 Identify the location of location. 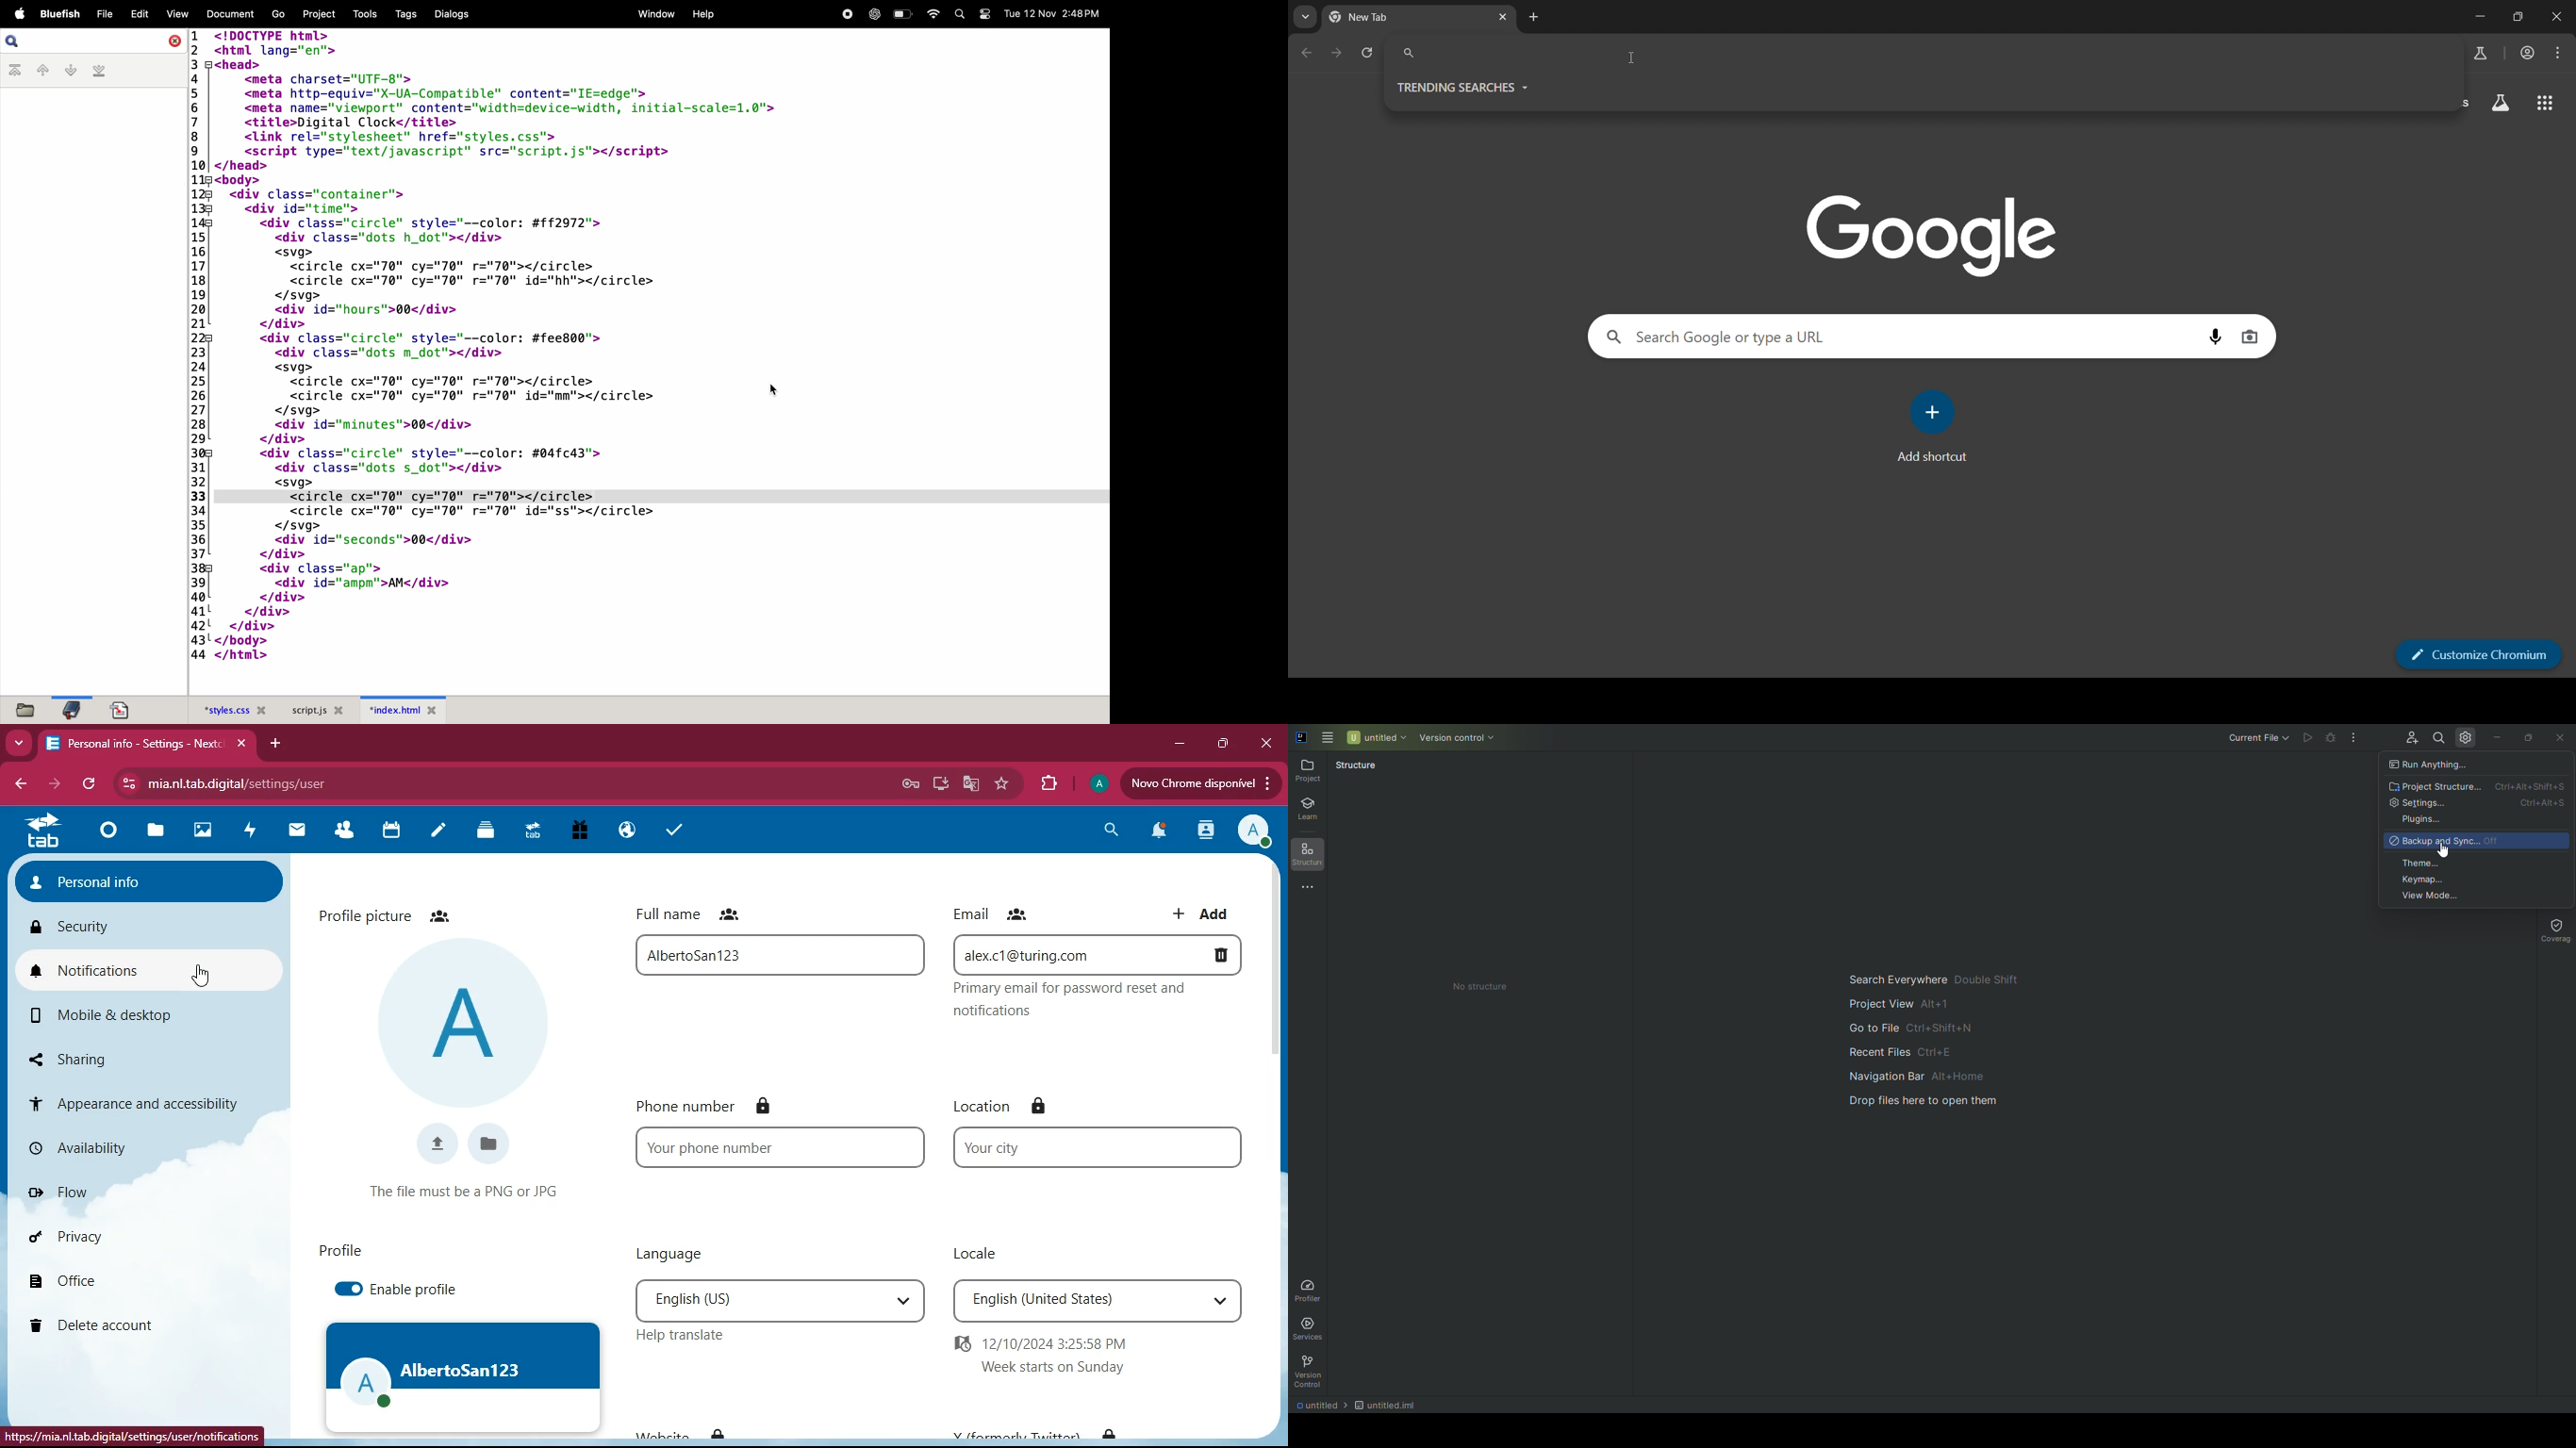
(1098, 1147).